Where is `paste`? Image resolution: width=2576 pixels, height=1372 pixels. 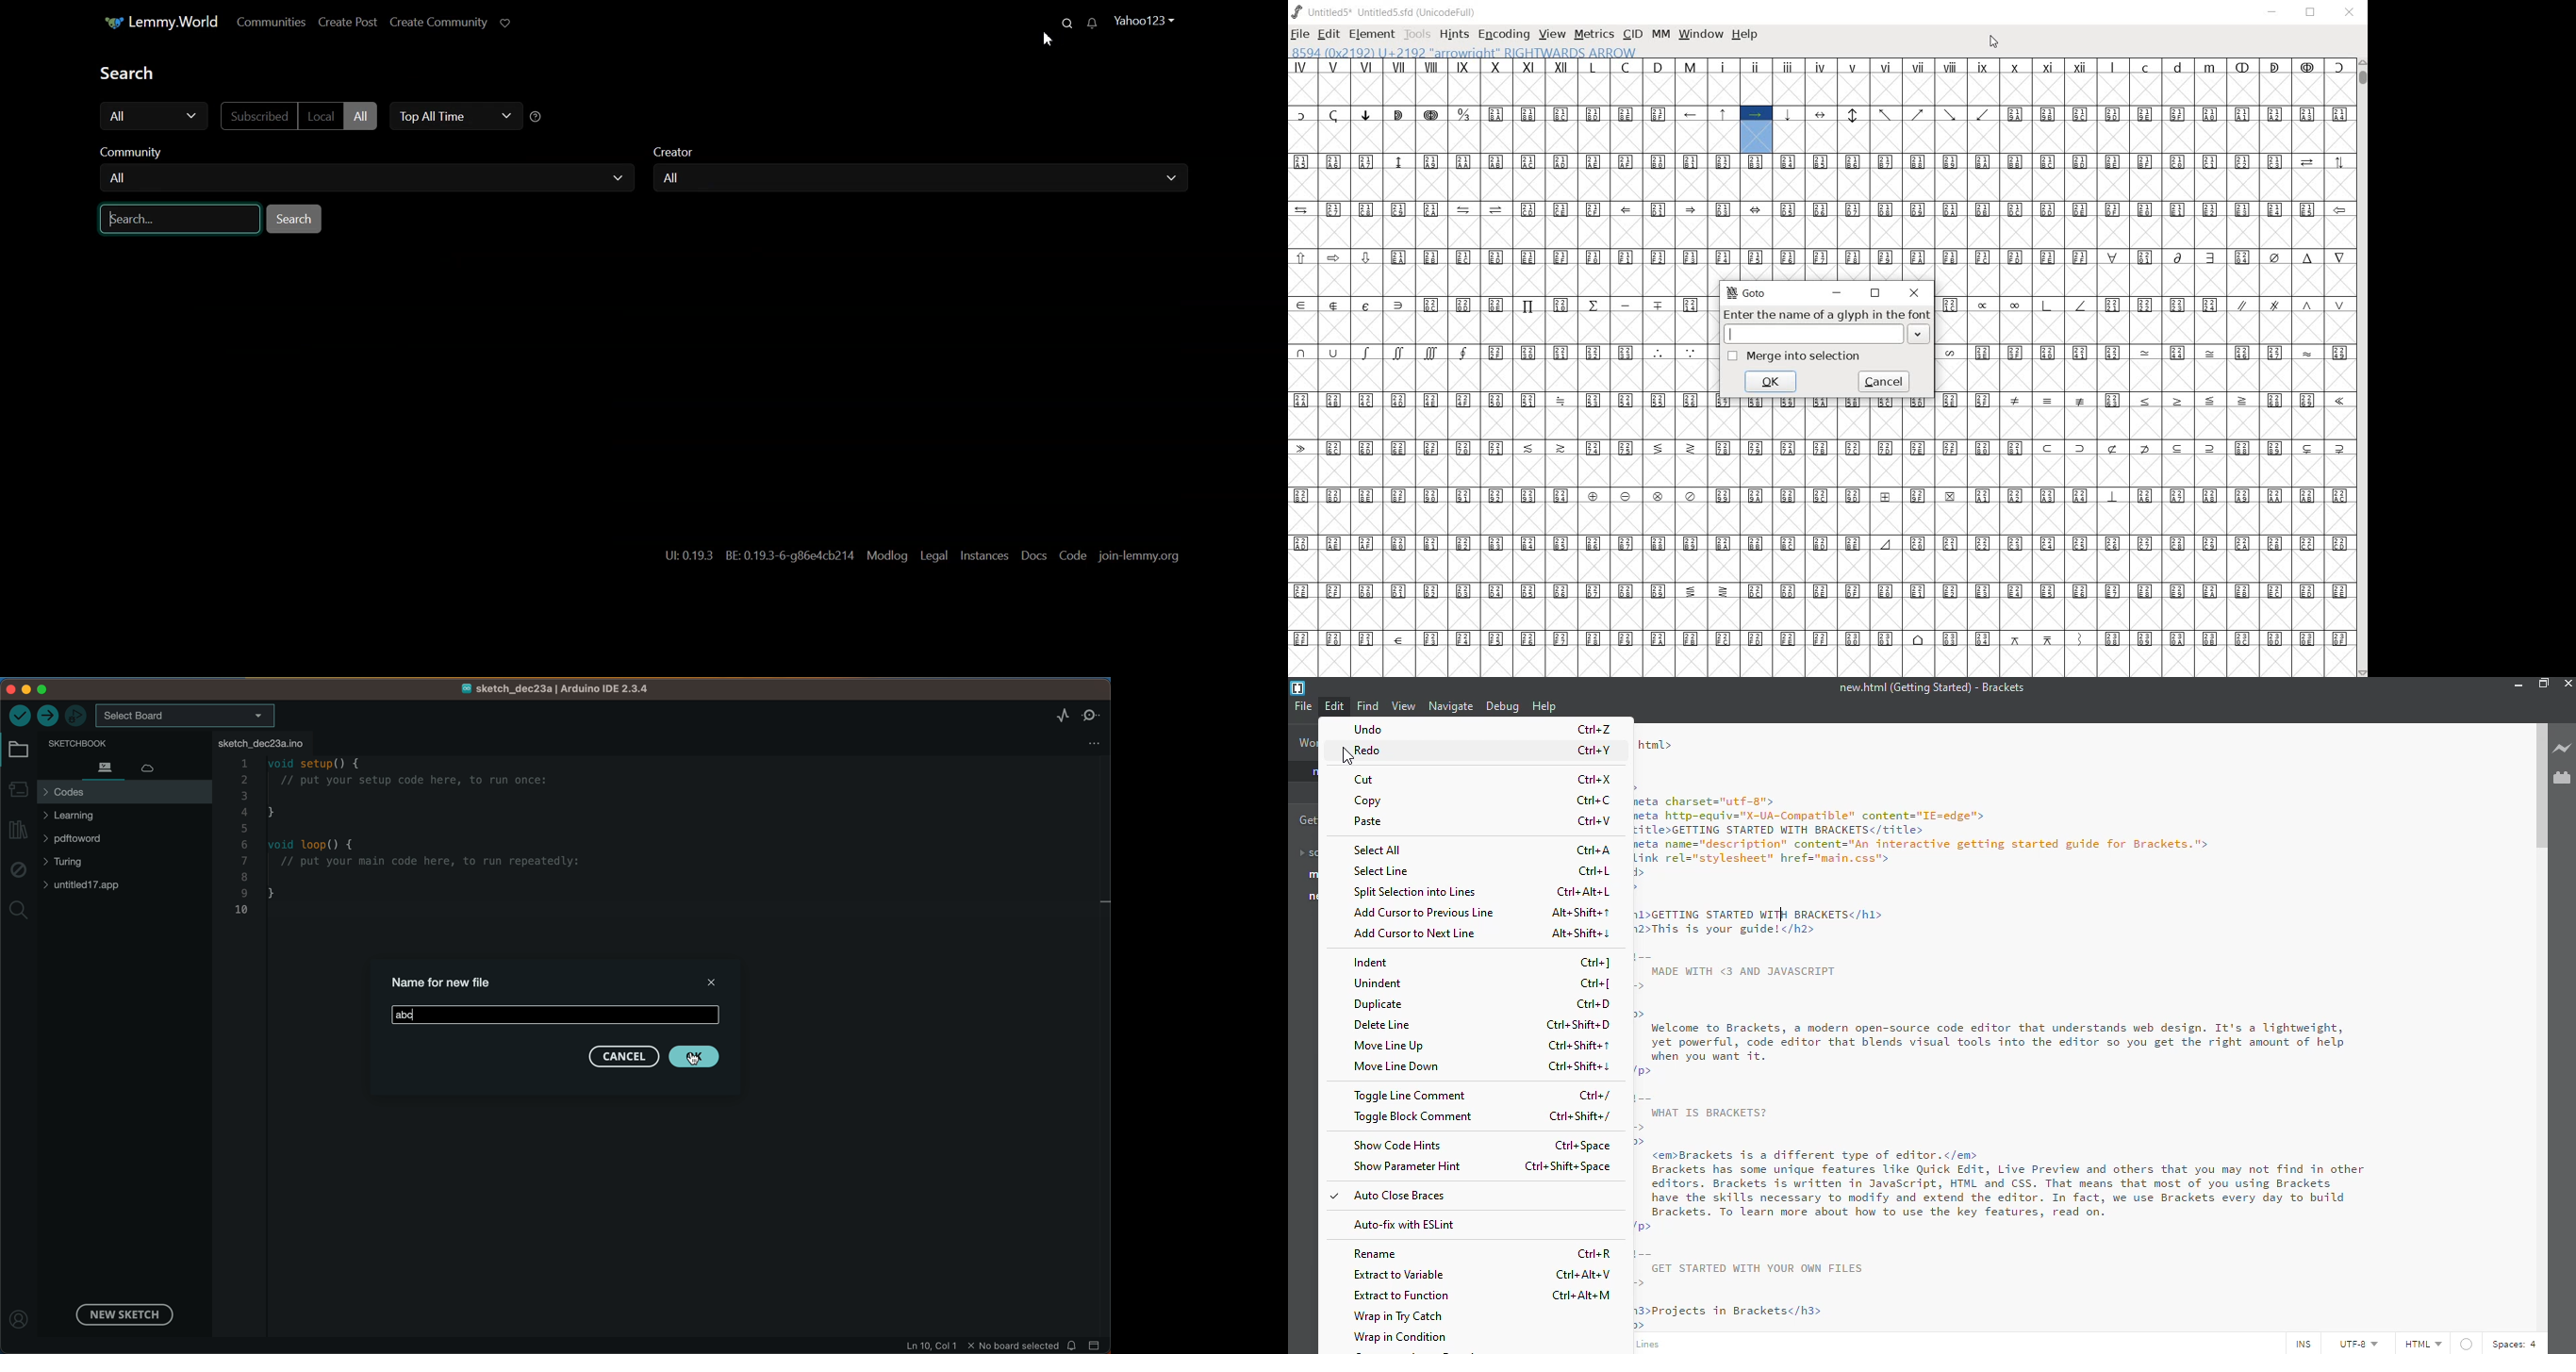
paste is located at coordinates (1370, 822).